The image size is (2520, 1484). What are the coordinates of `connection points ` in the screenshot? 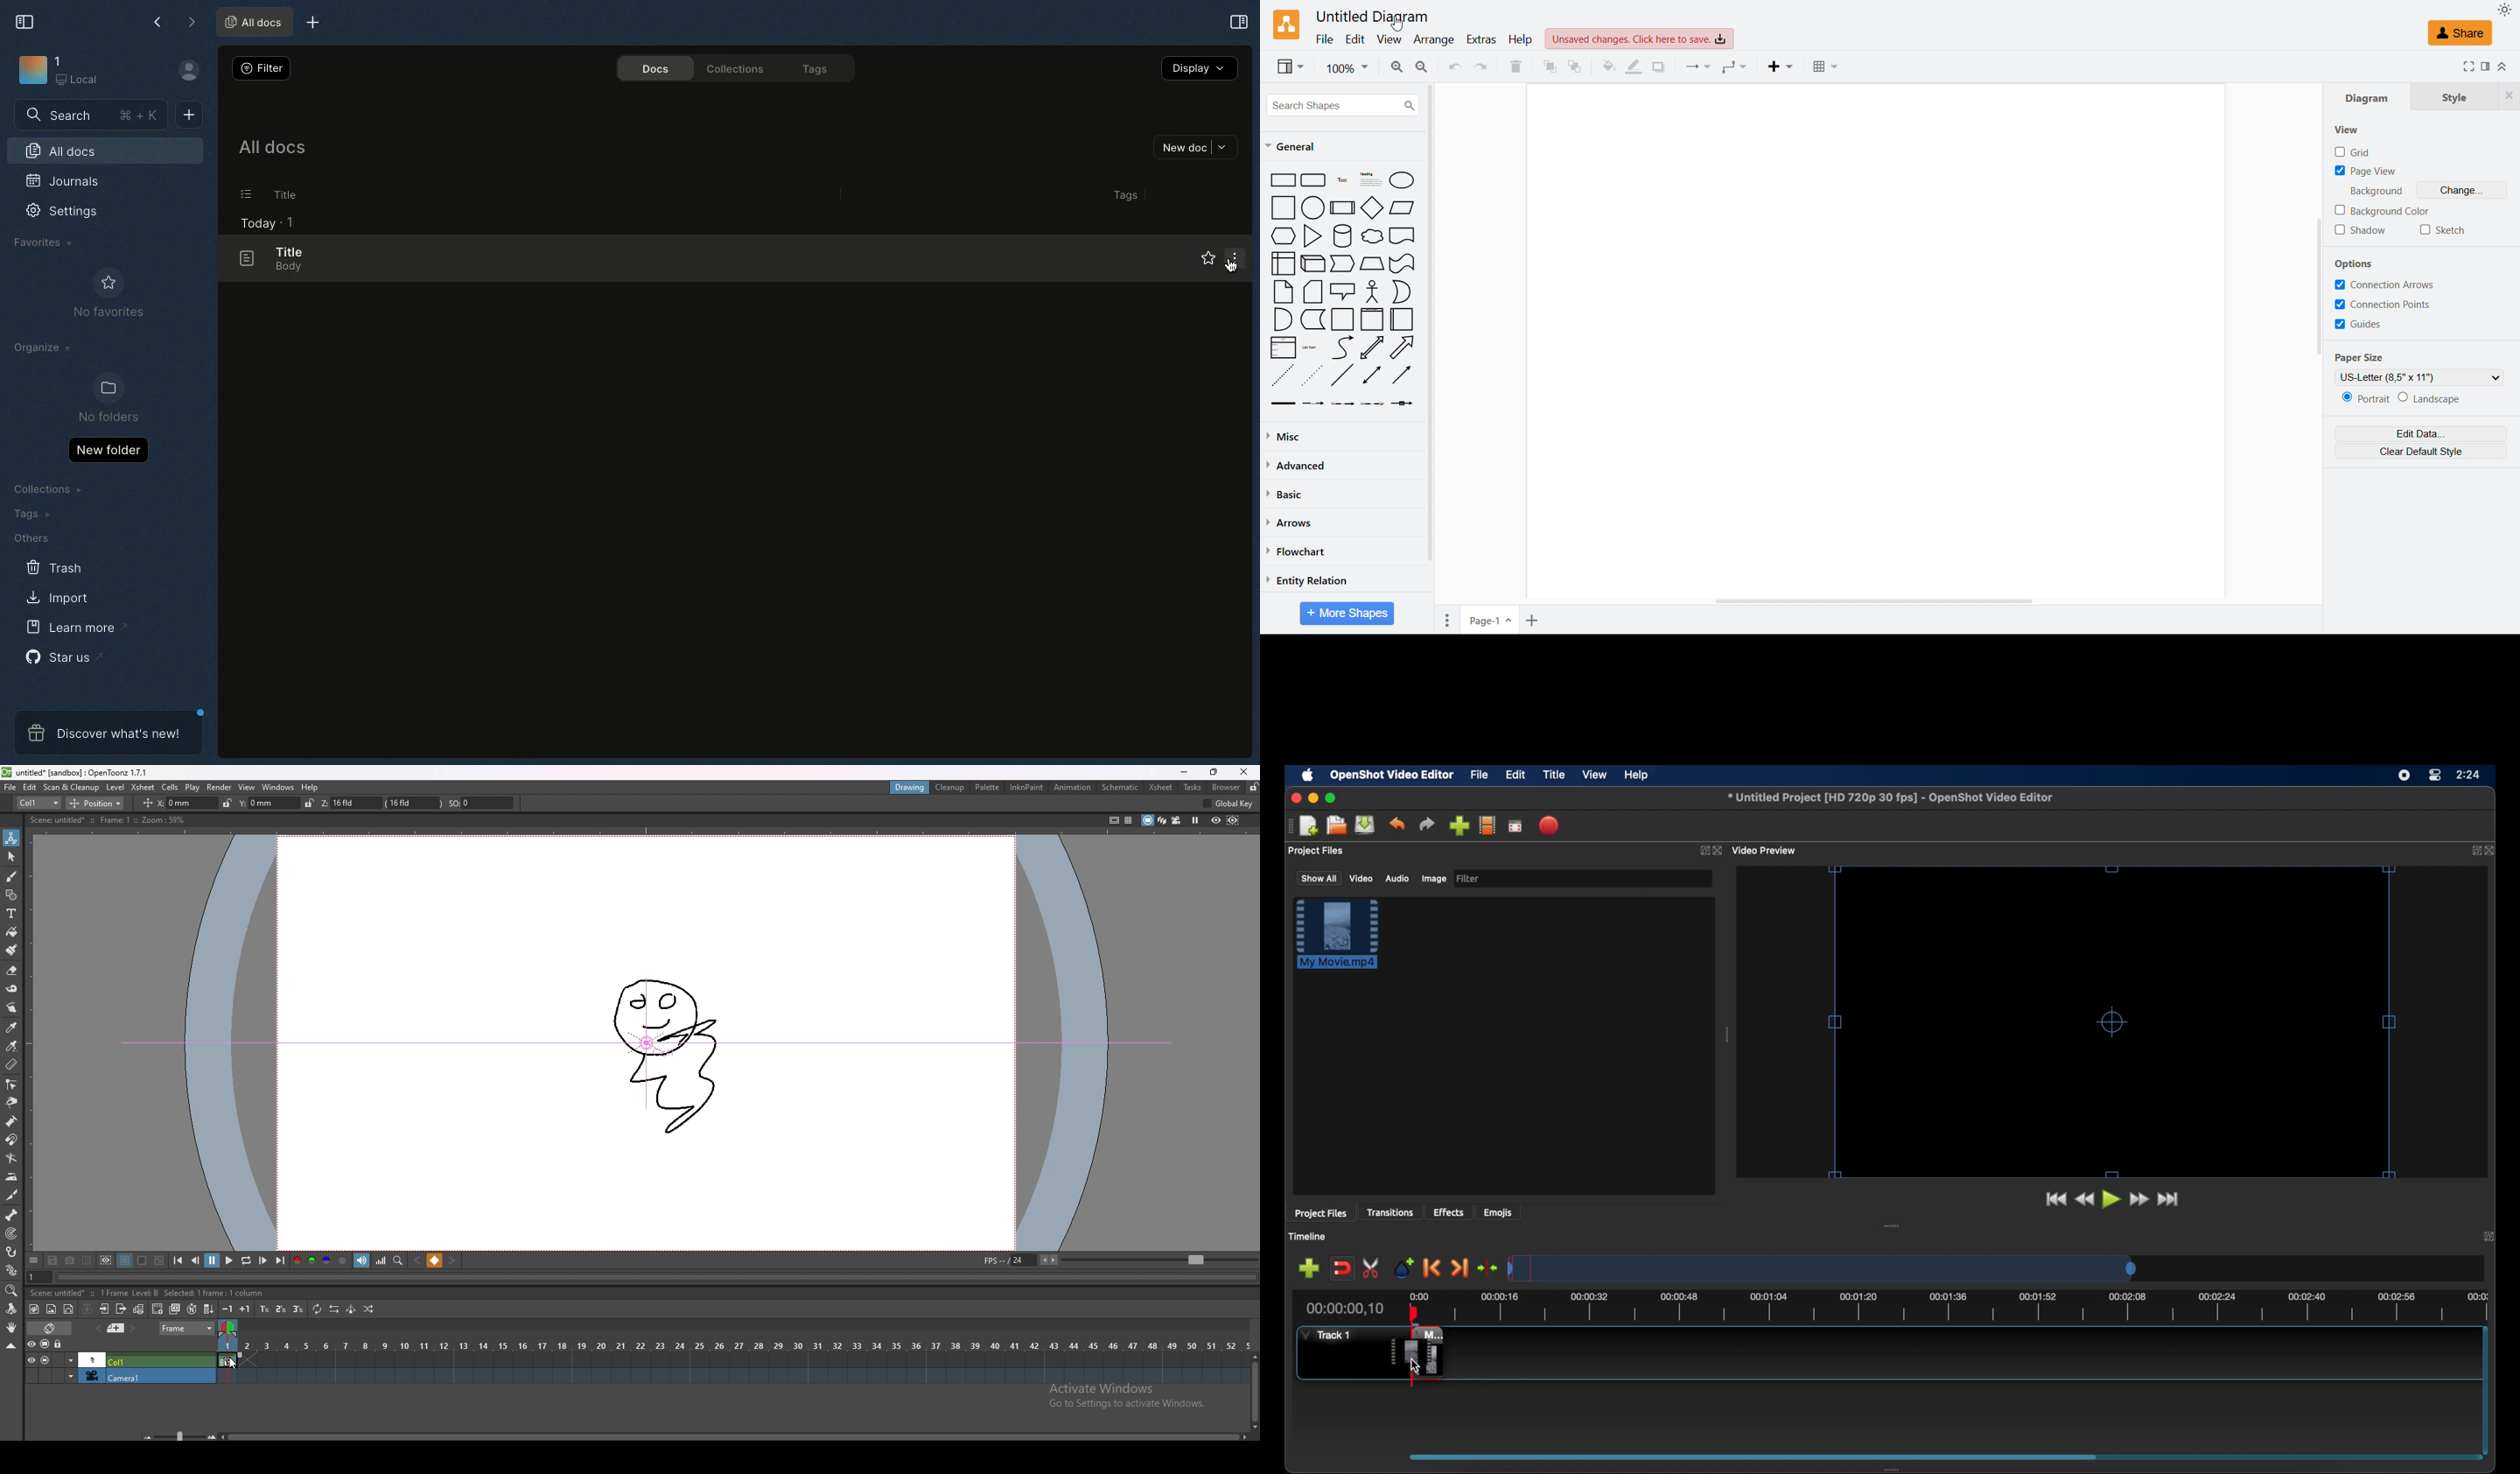 It's located at (2385, 305).